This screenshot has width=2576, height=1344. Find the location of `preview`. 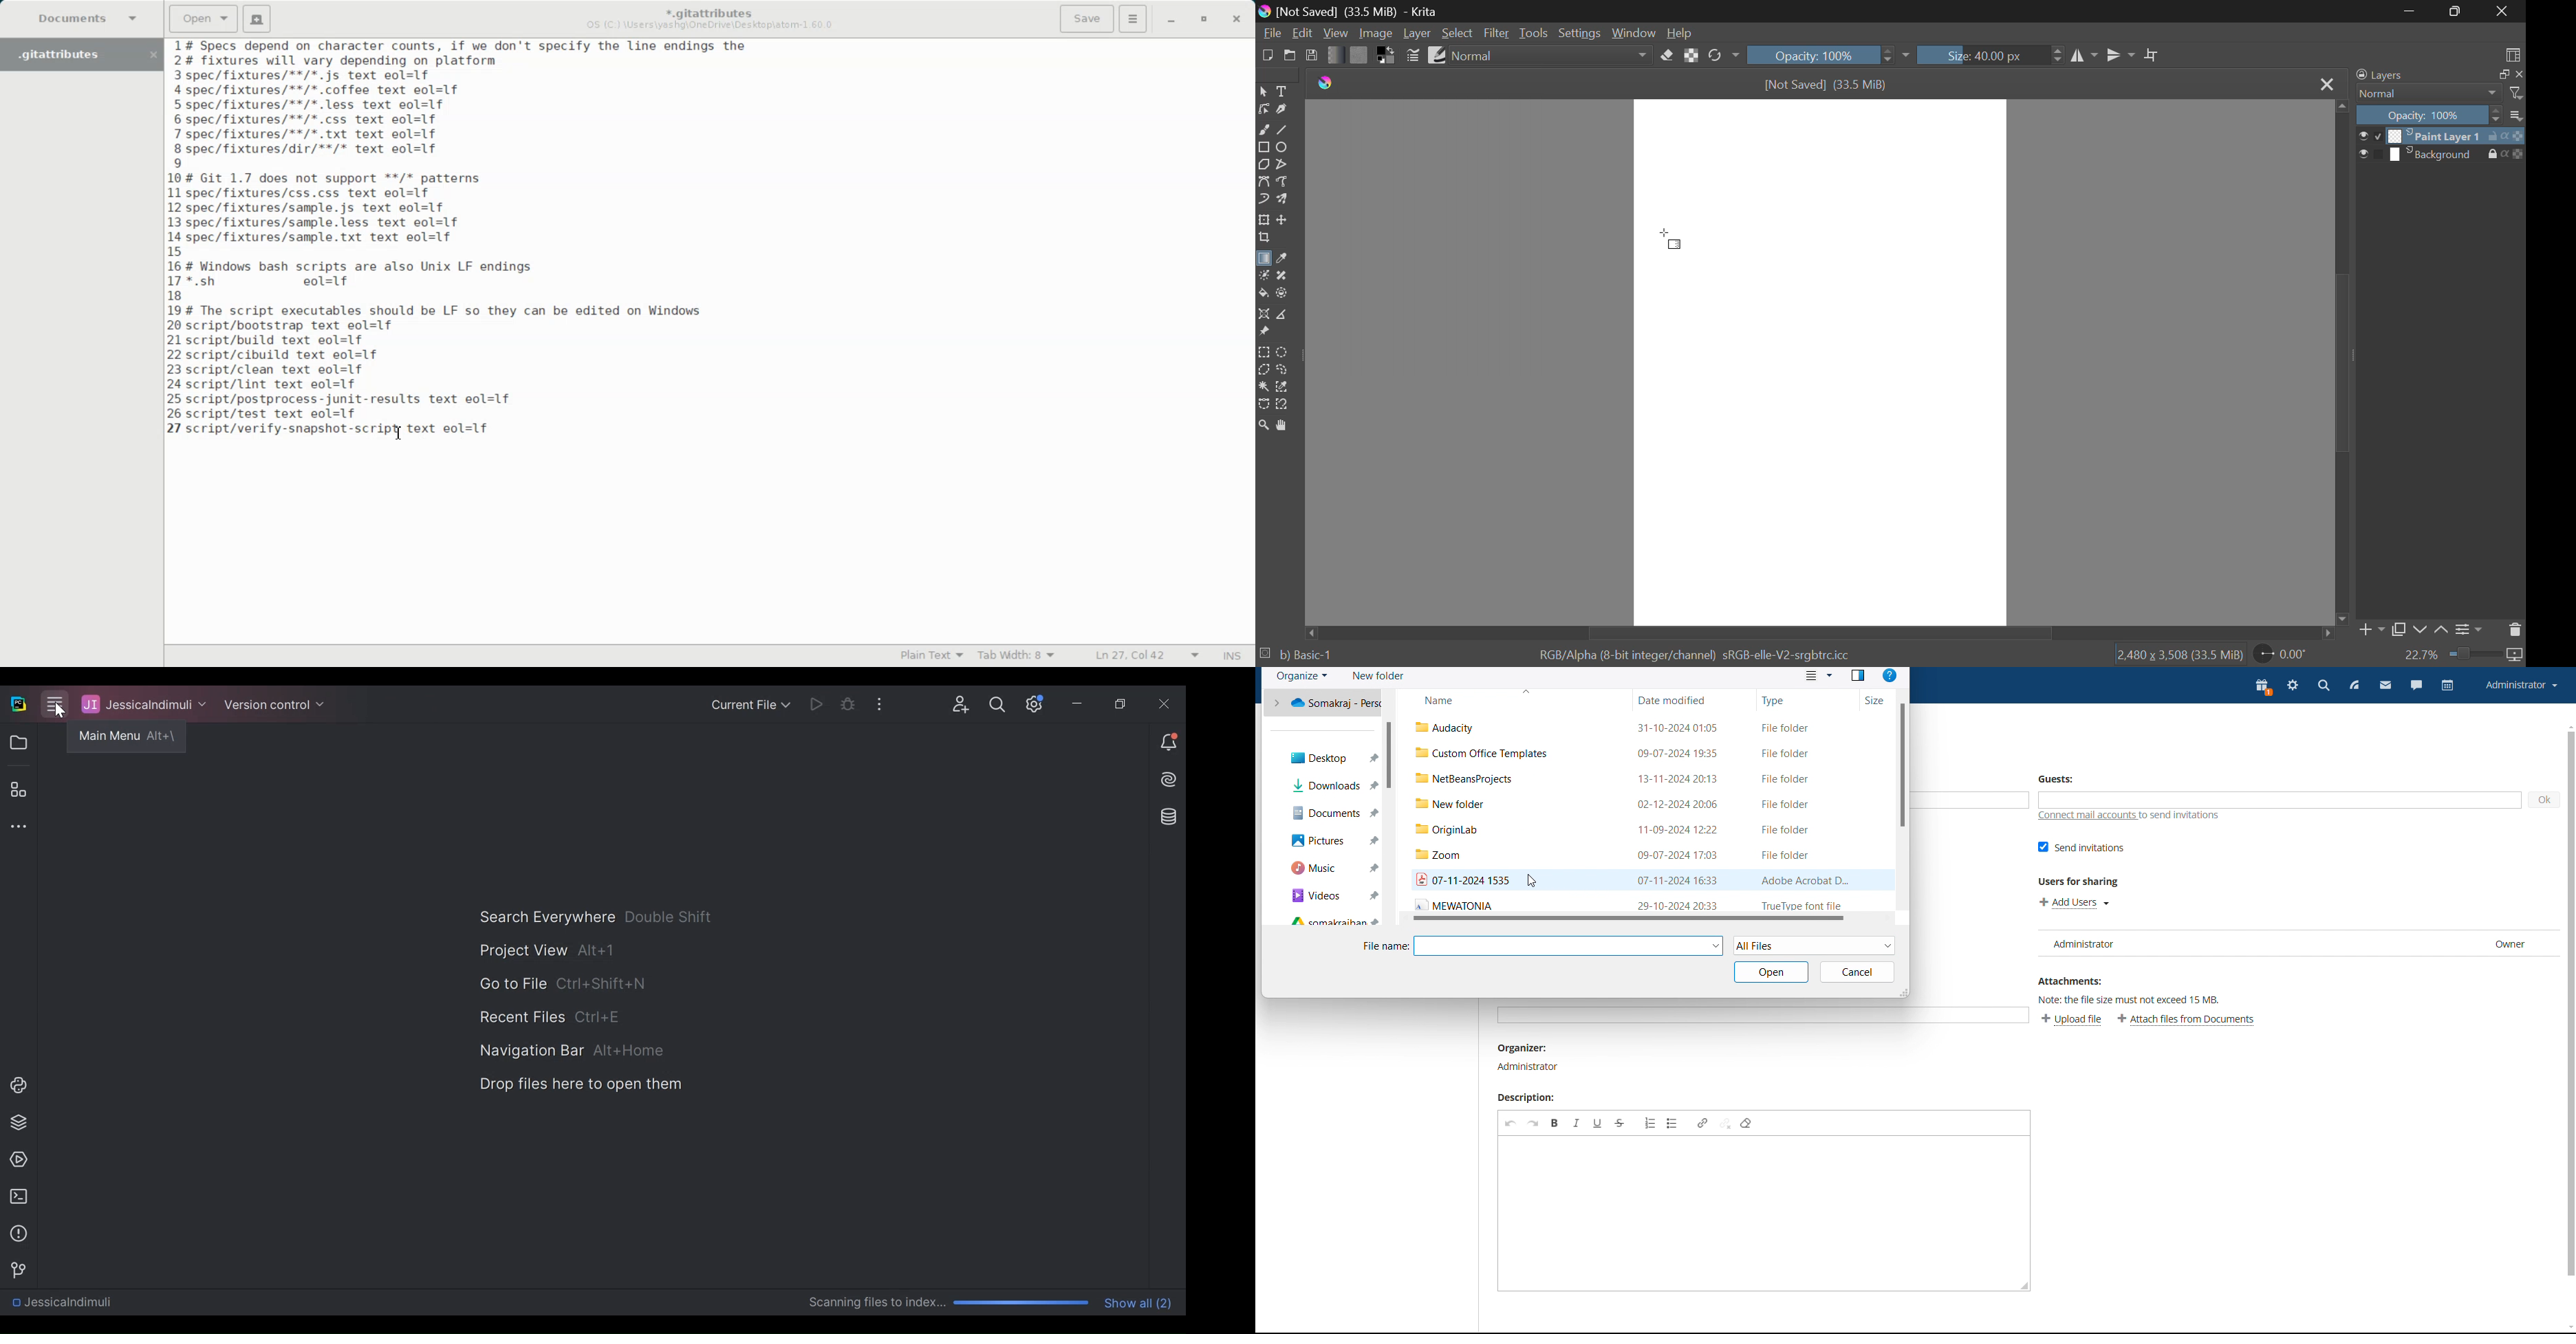

preview is located at coordinates (1859, 677).